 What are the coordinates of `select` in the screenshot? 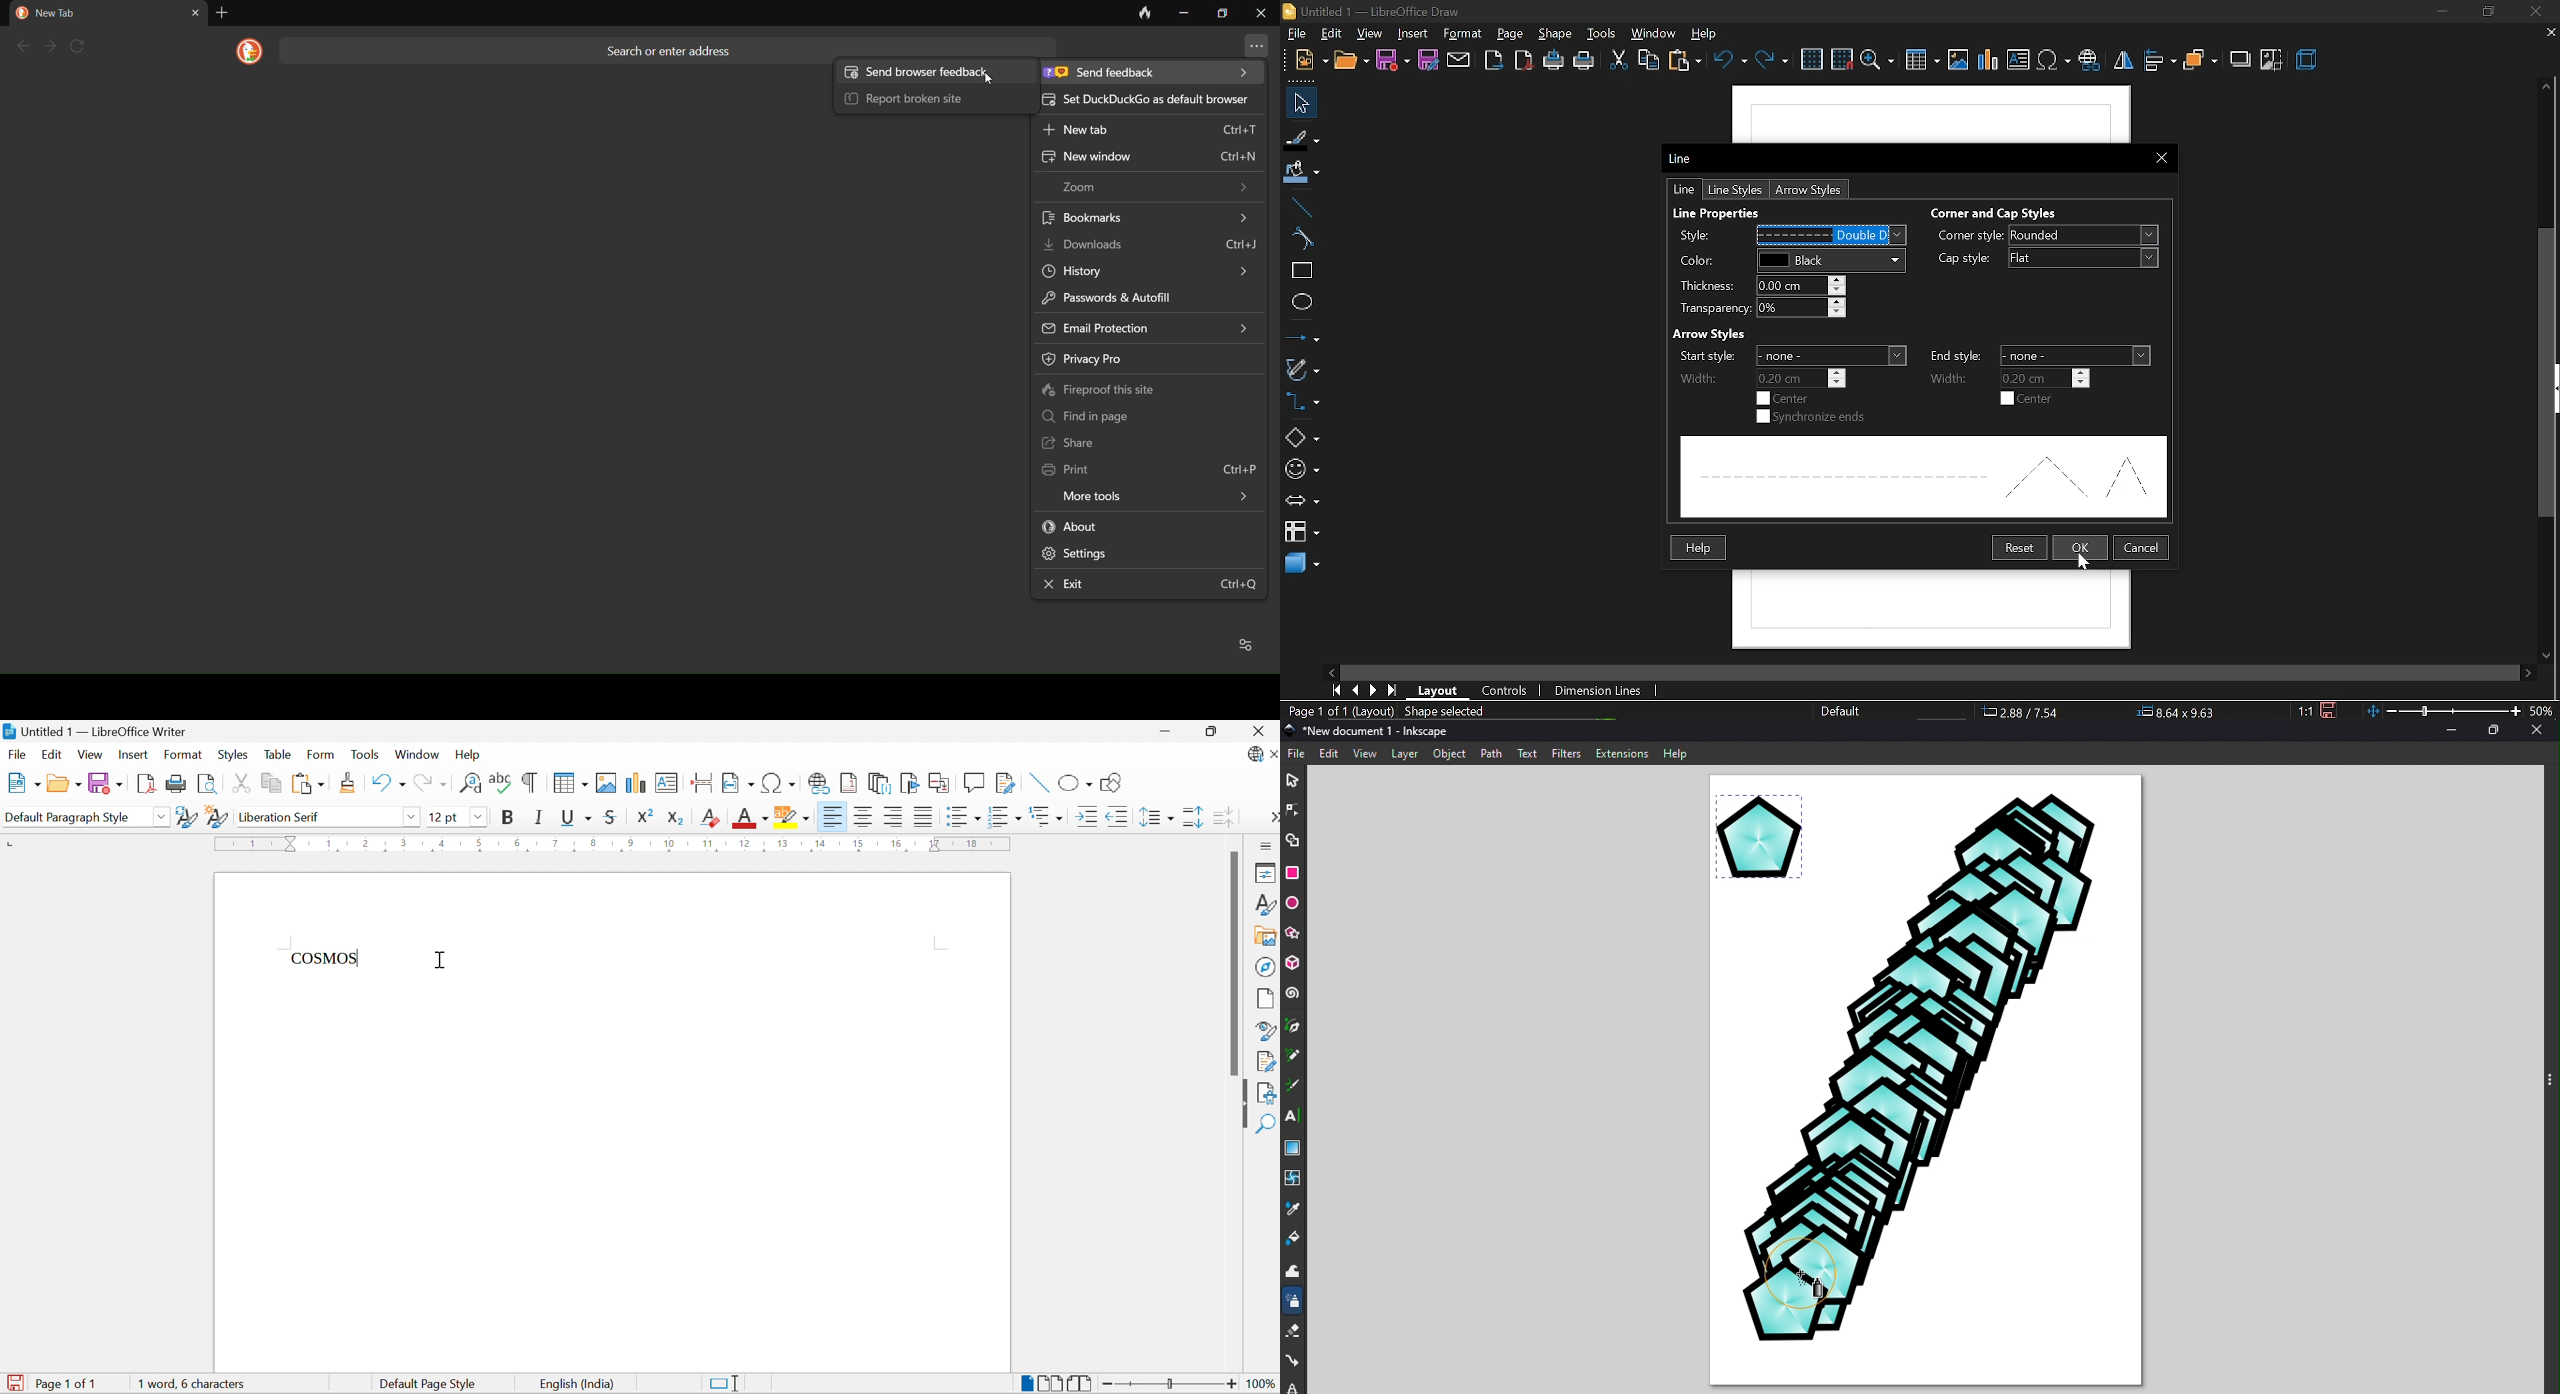 It's located at (1299, 104).